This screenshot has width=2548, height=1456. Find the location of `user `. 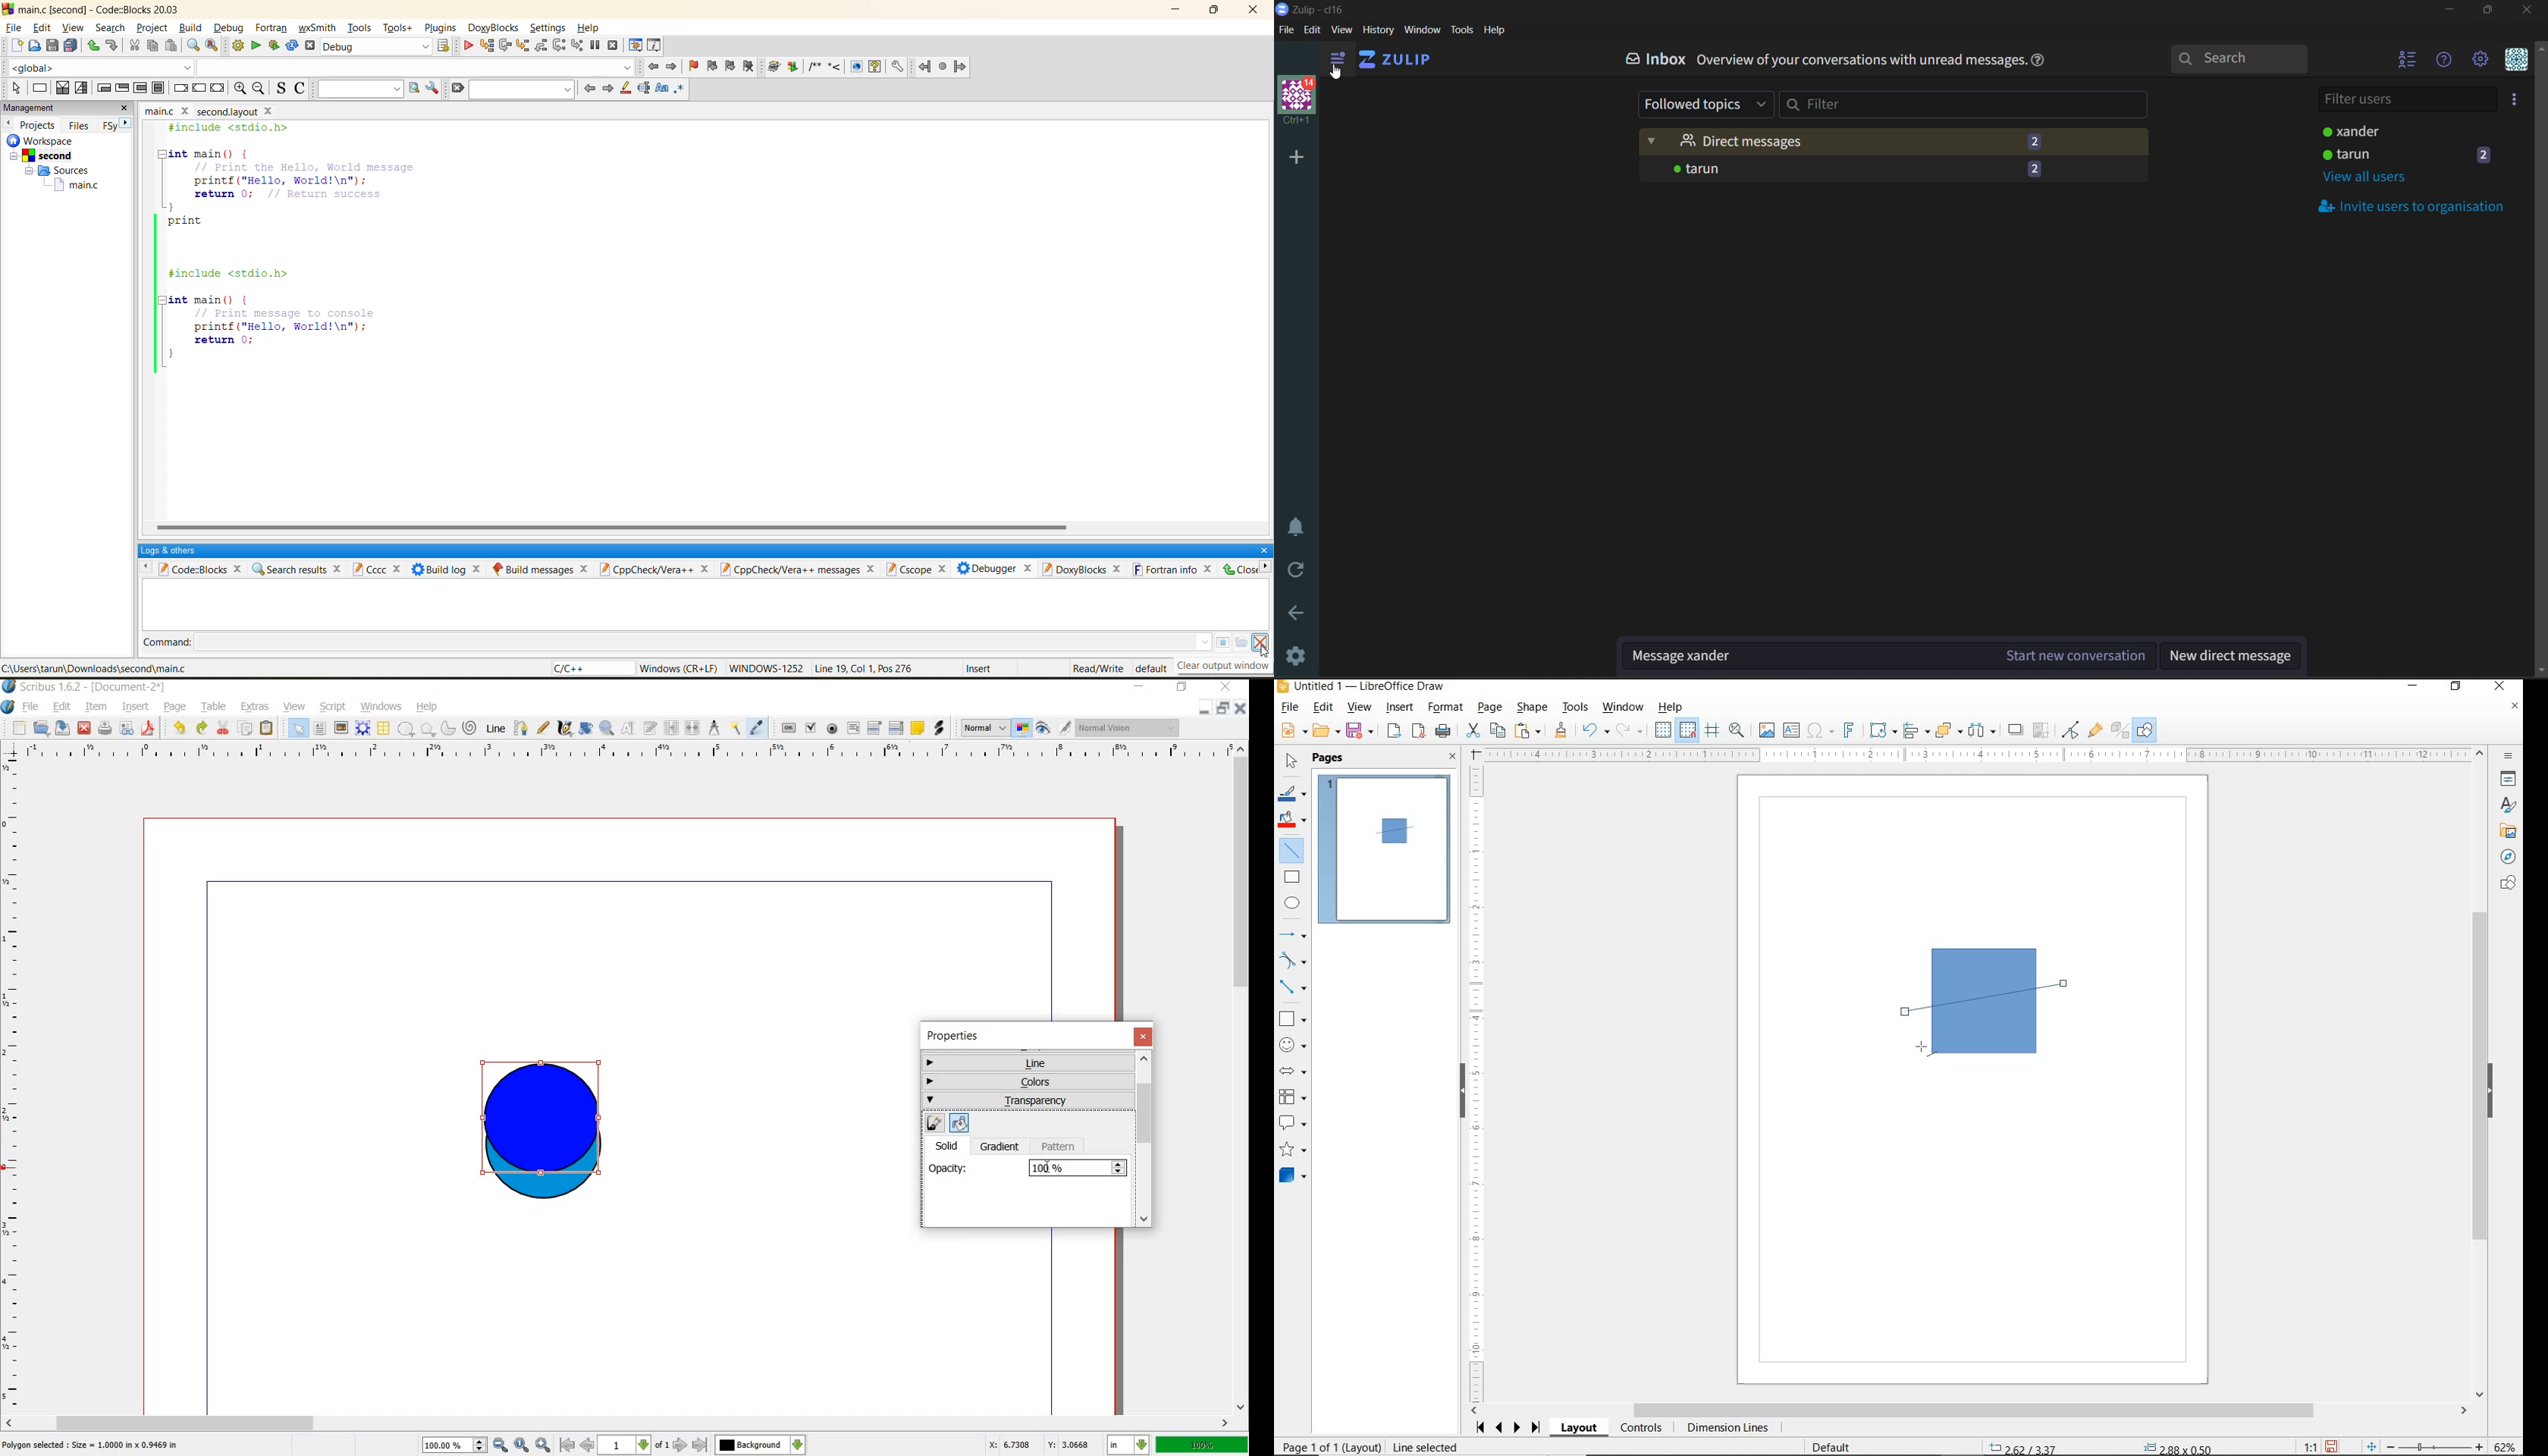

user  is located at coordinates (2411, 153).